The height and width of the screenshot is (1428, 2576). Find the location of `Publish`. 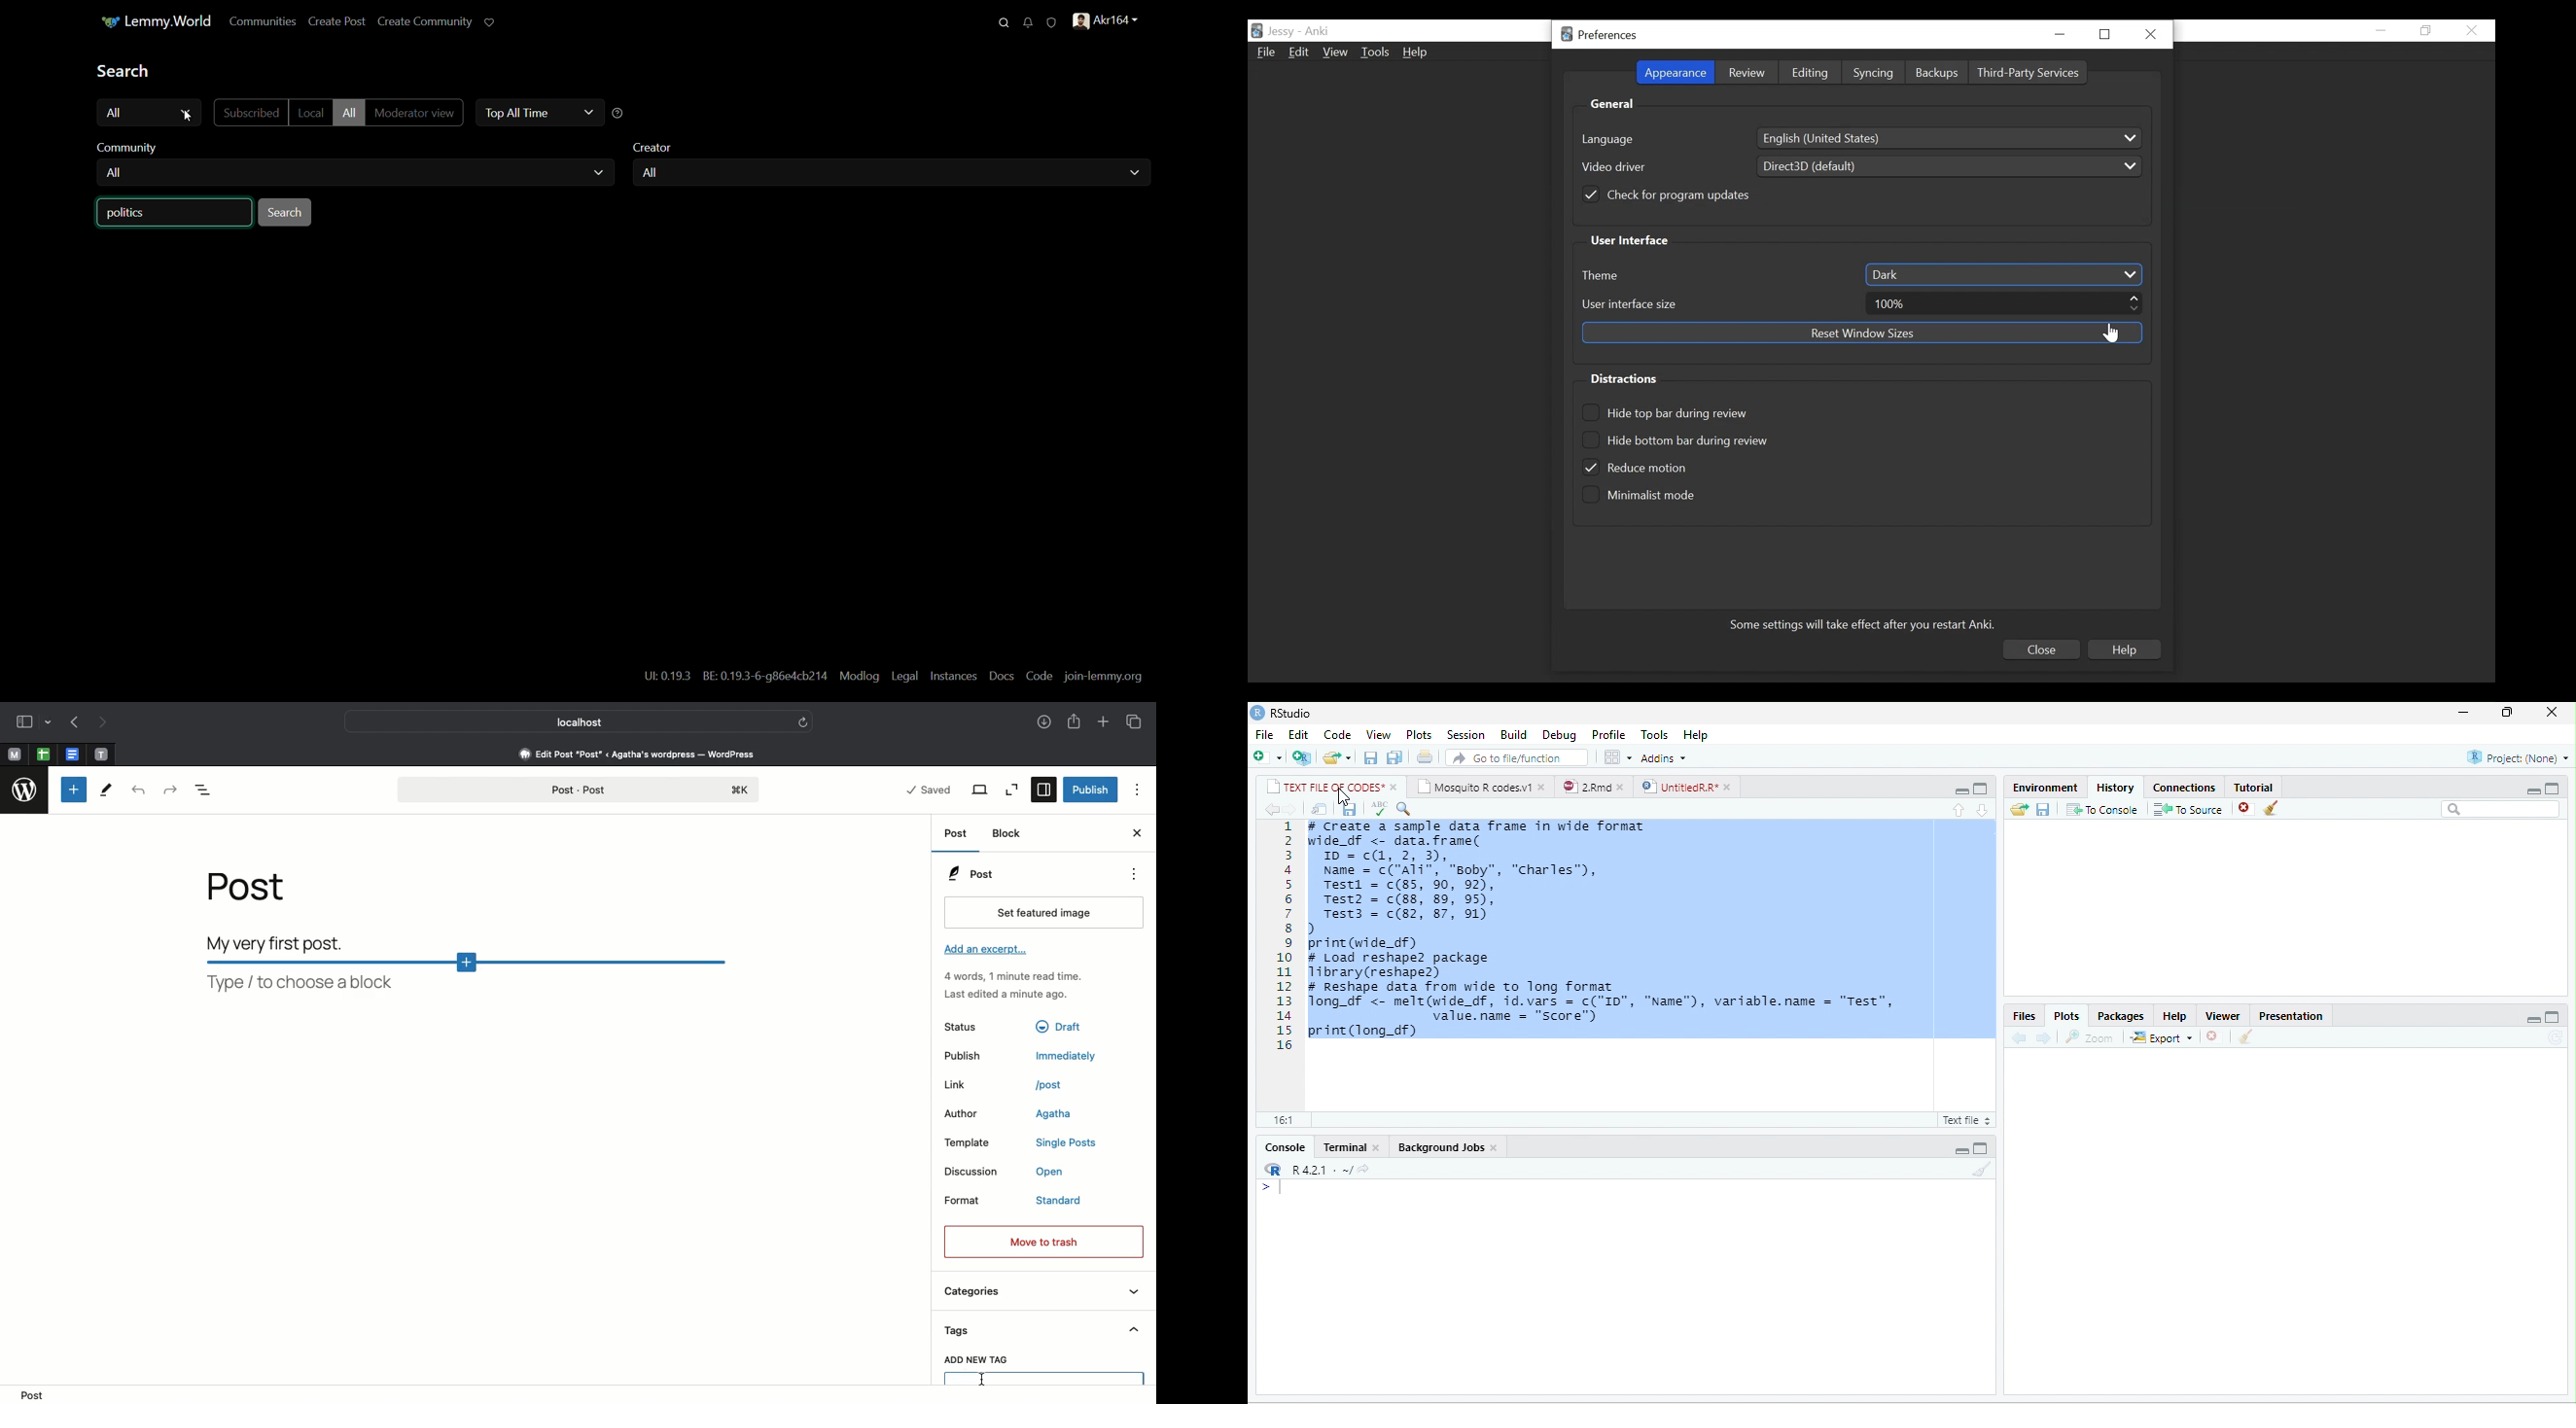

Publish is located at coordinates (966, 1058).